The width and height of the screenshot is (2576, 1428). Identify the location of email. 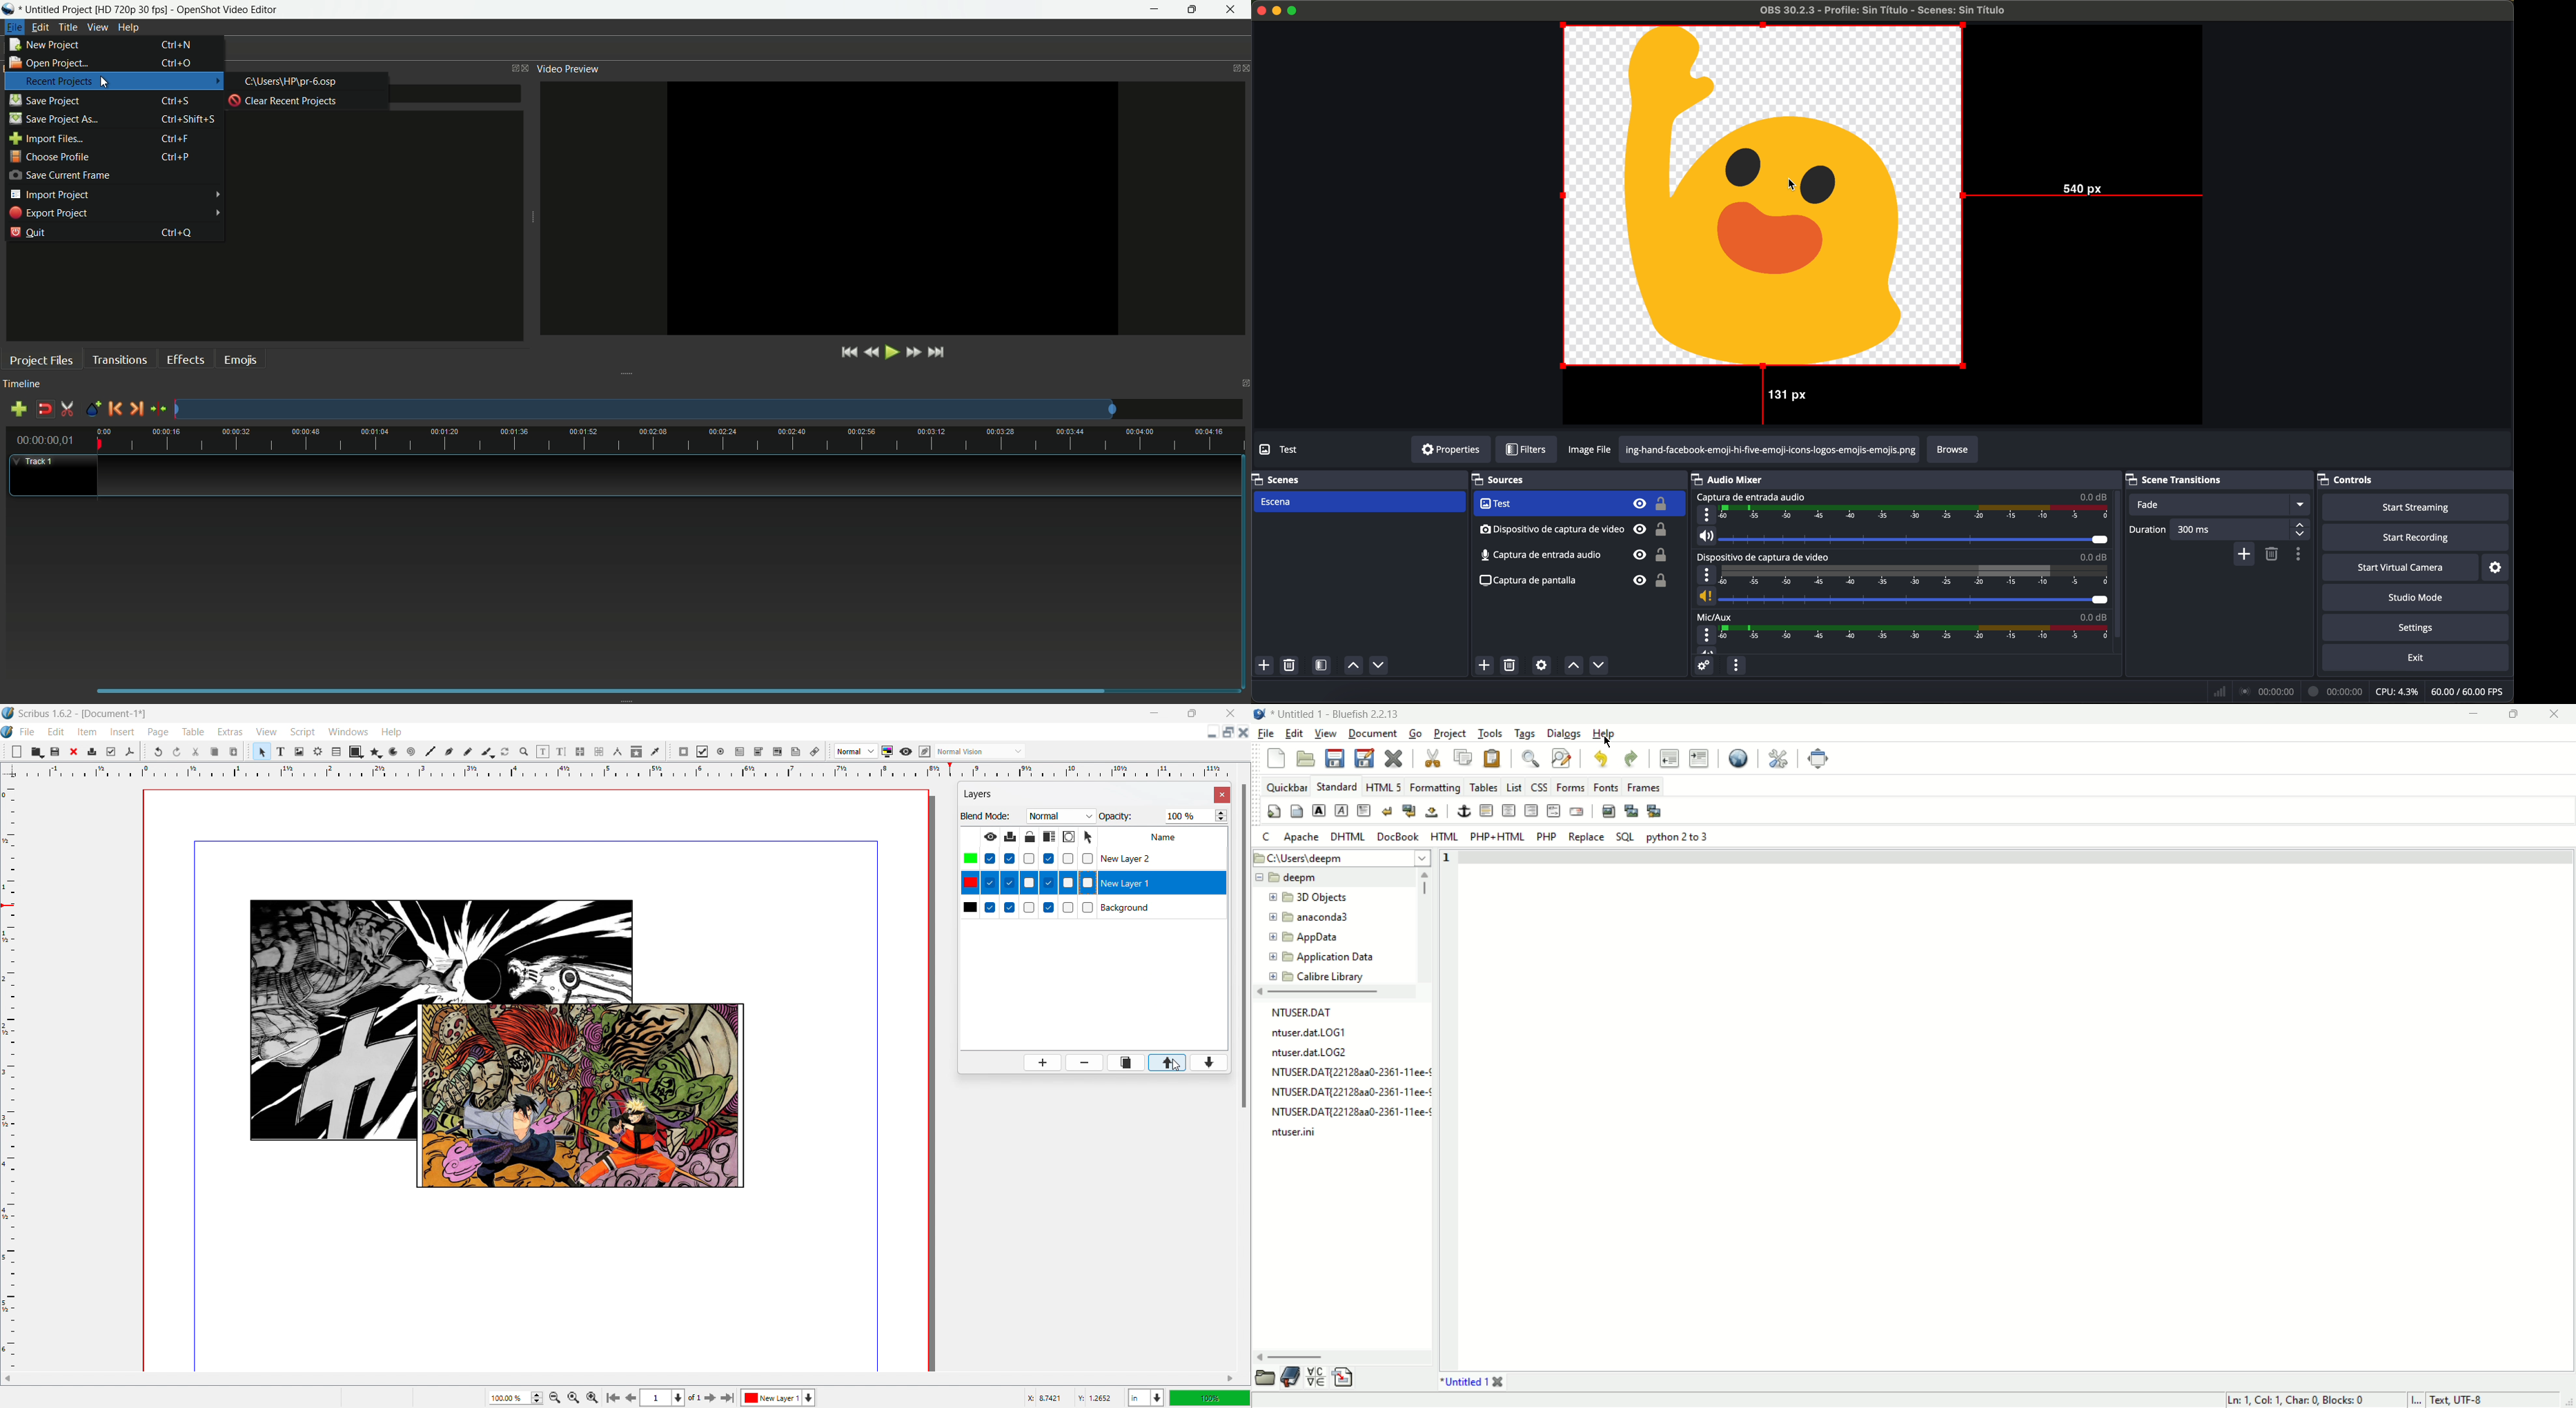
(1577, 812).